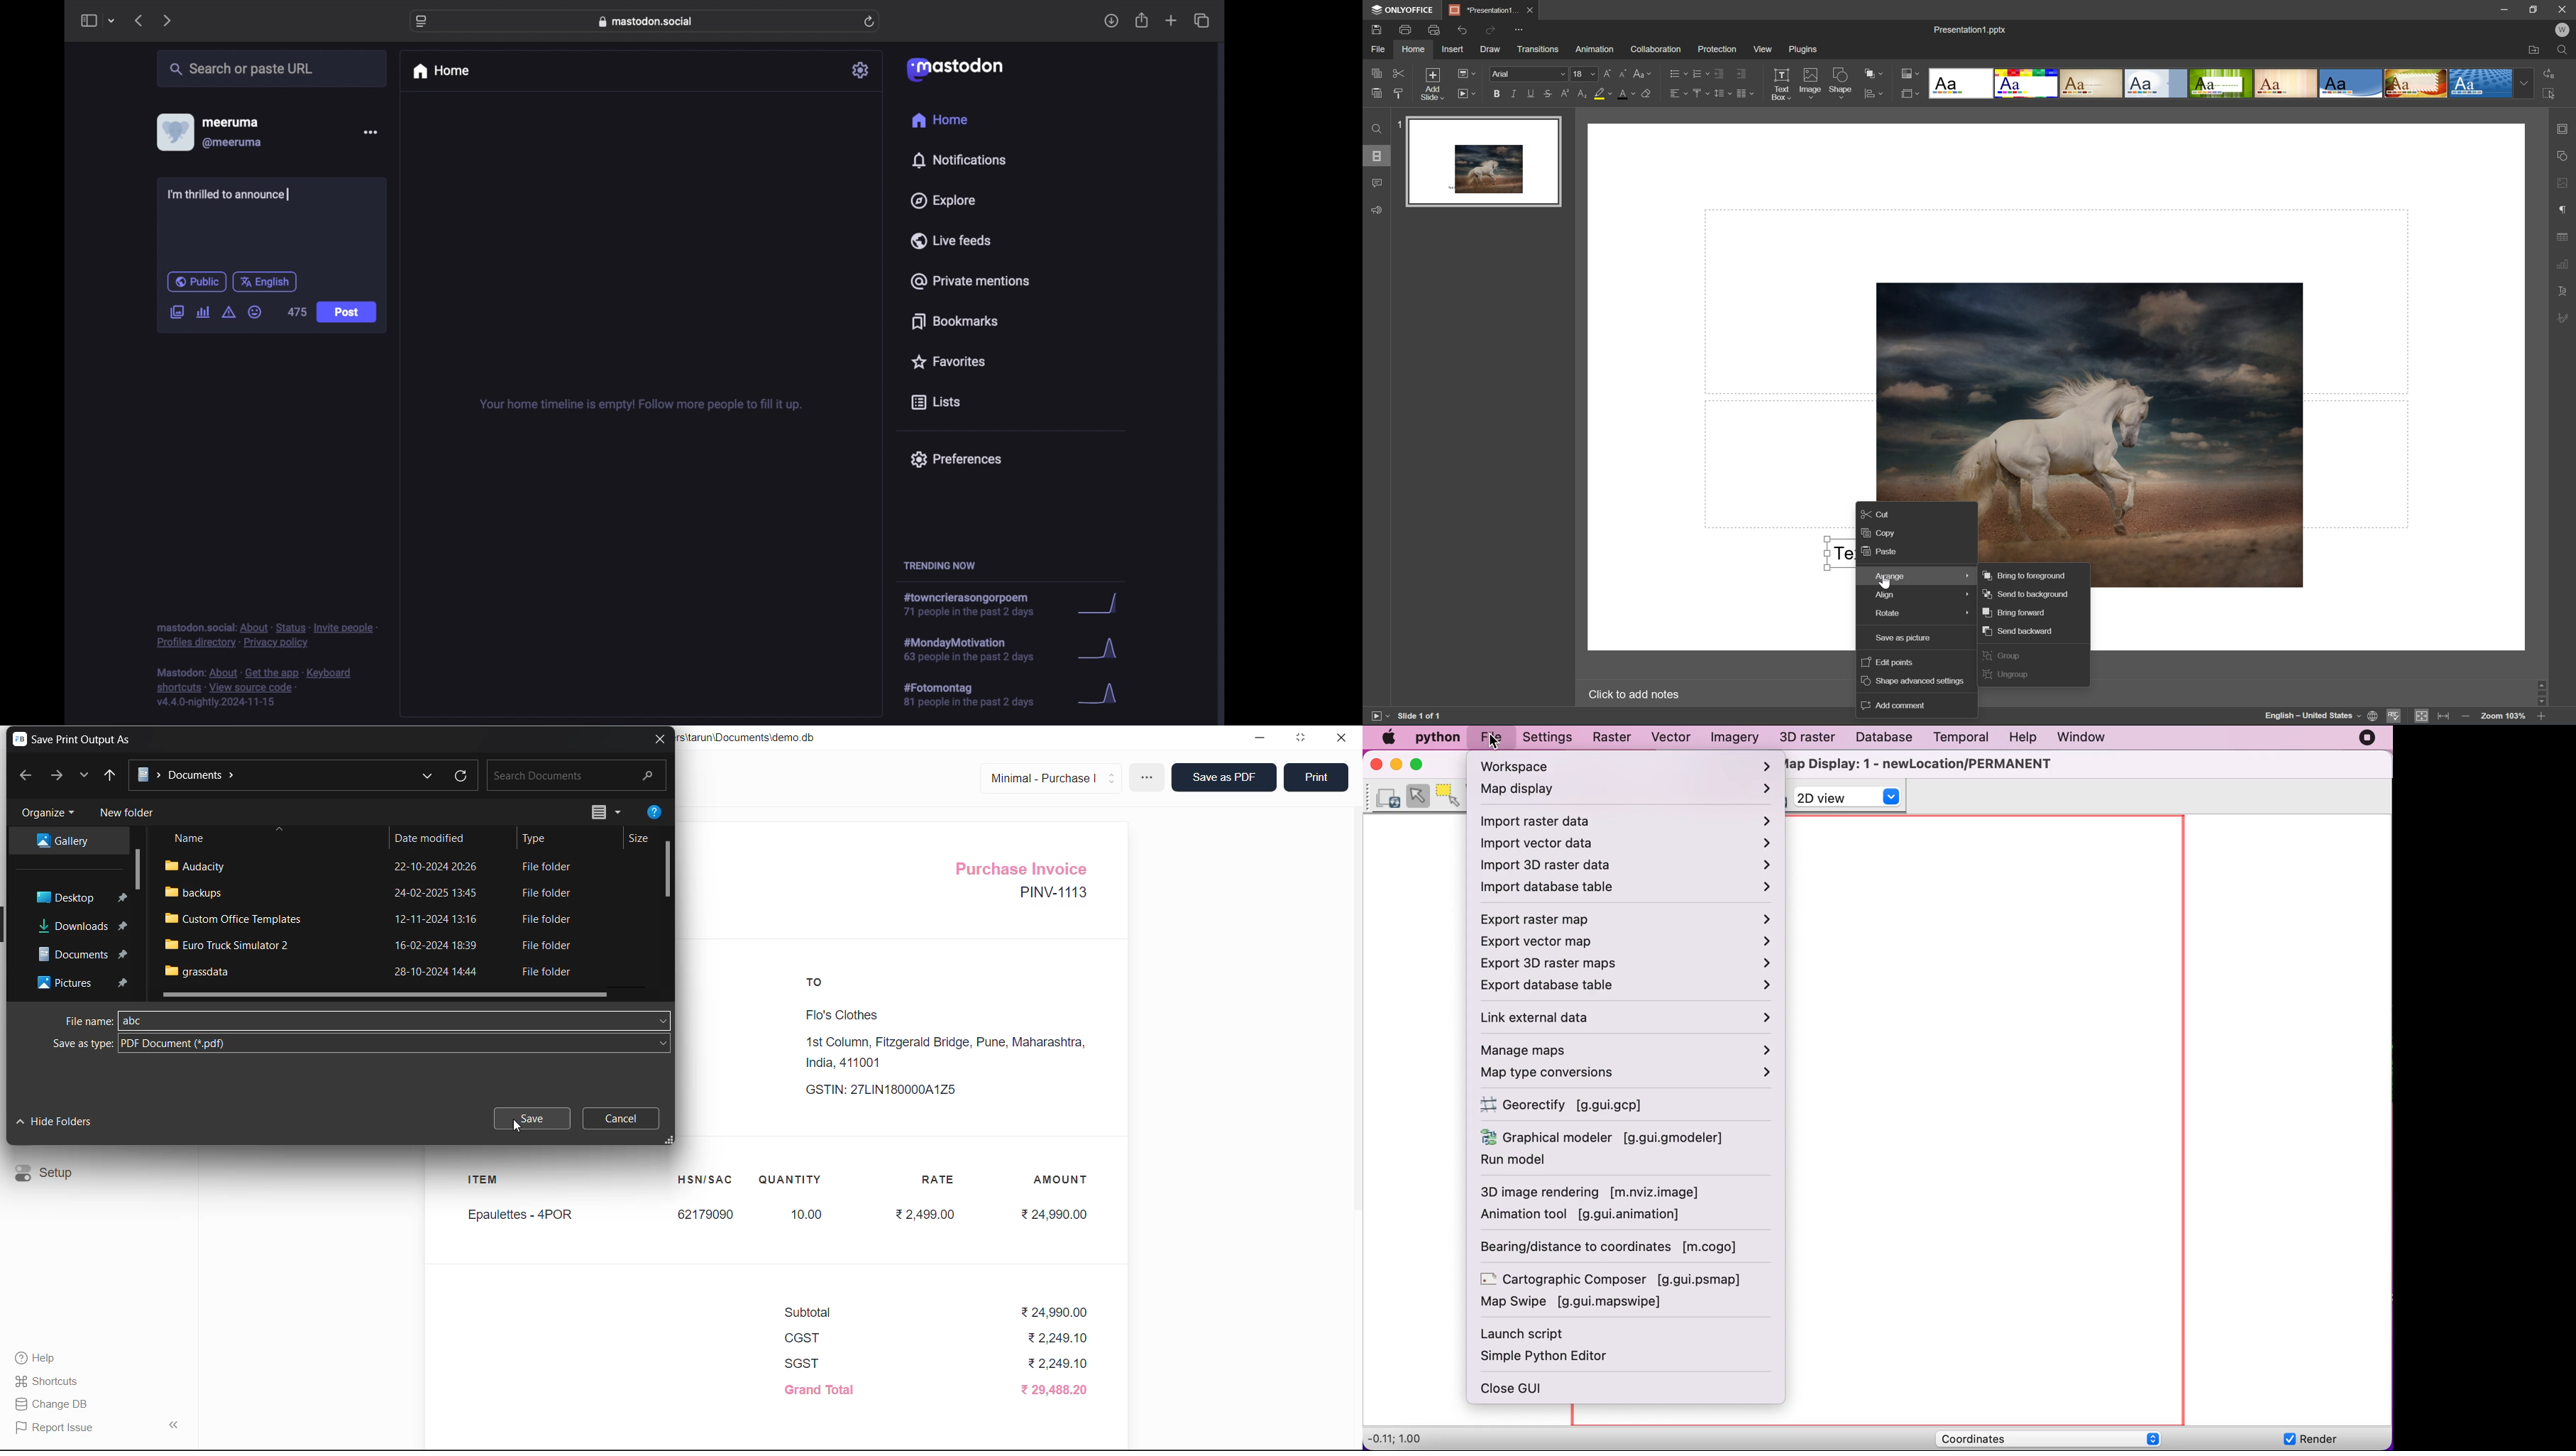 The height and width of the screenshot is (1456, 2576). I want to click on  Desktop, so click(77, 897).